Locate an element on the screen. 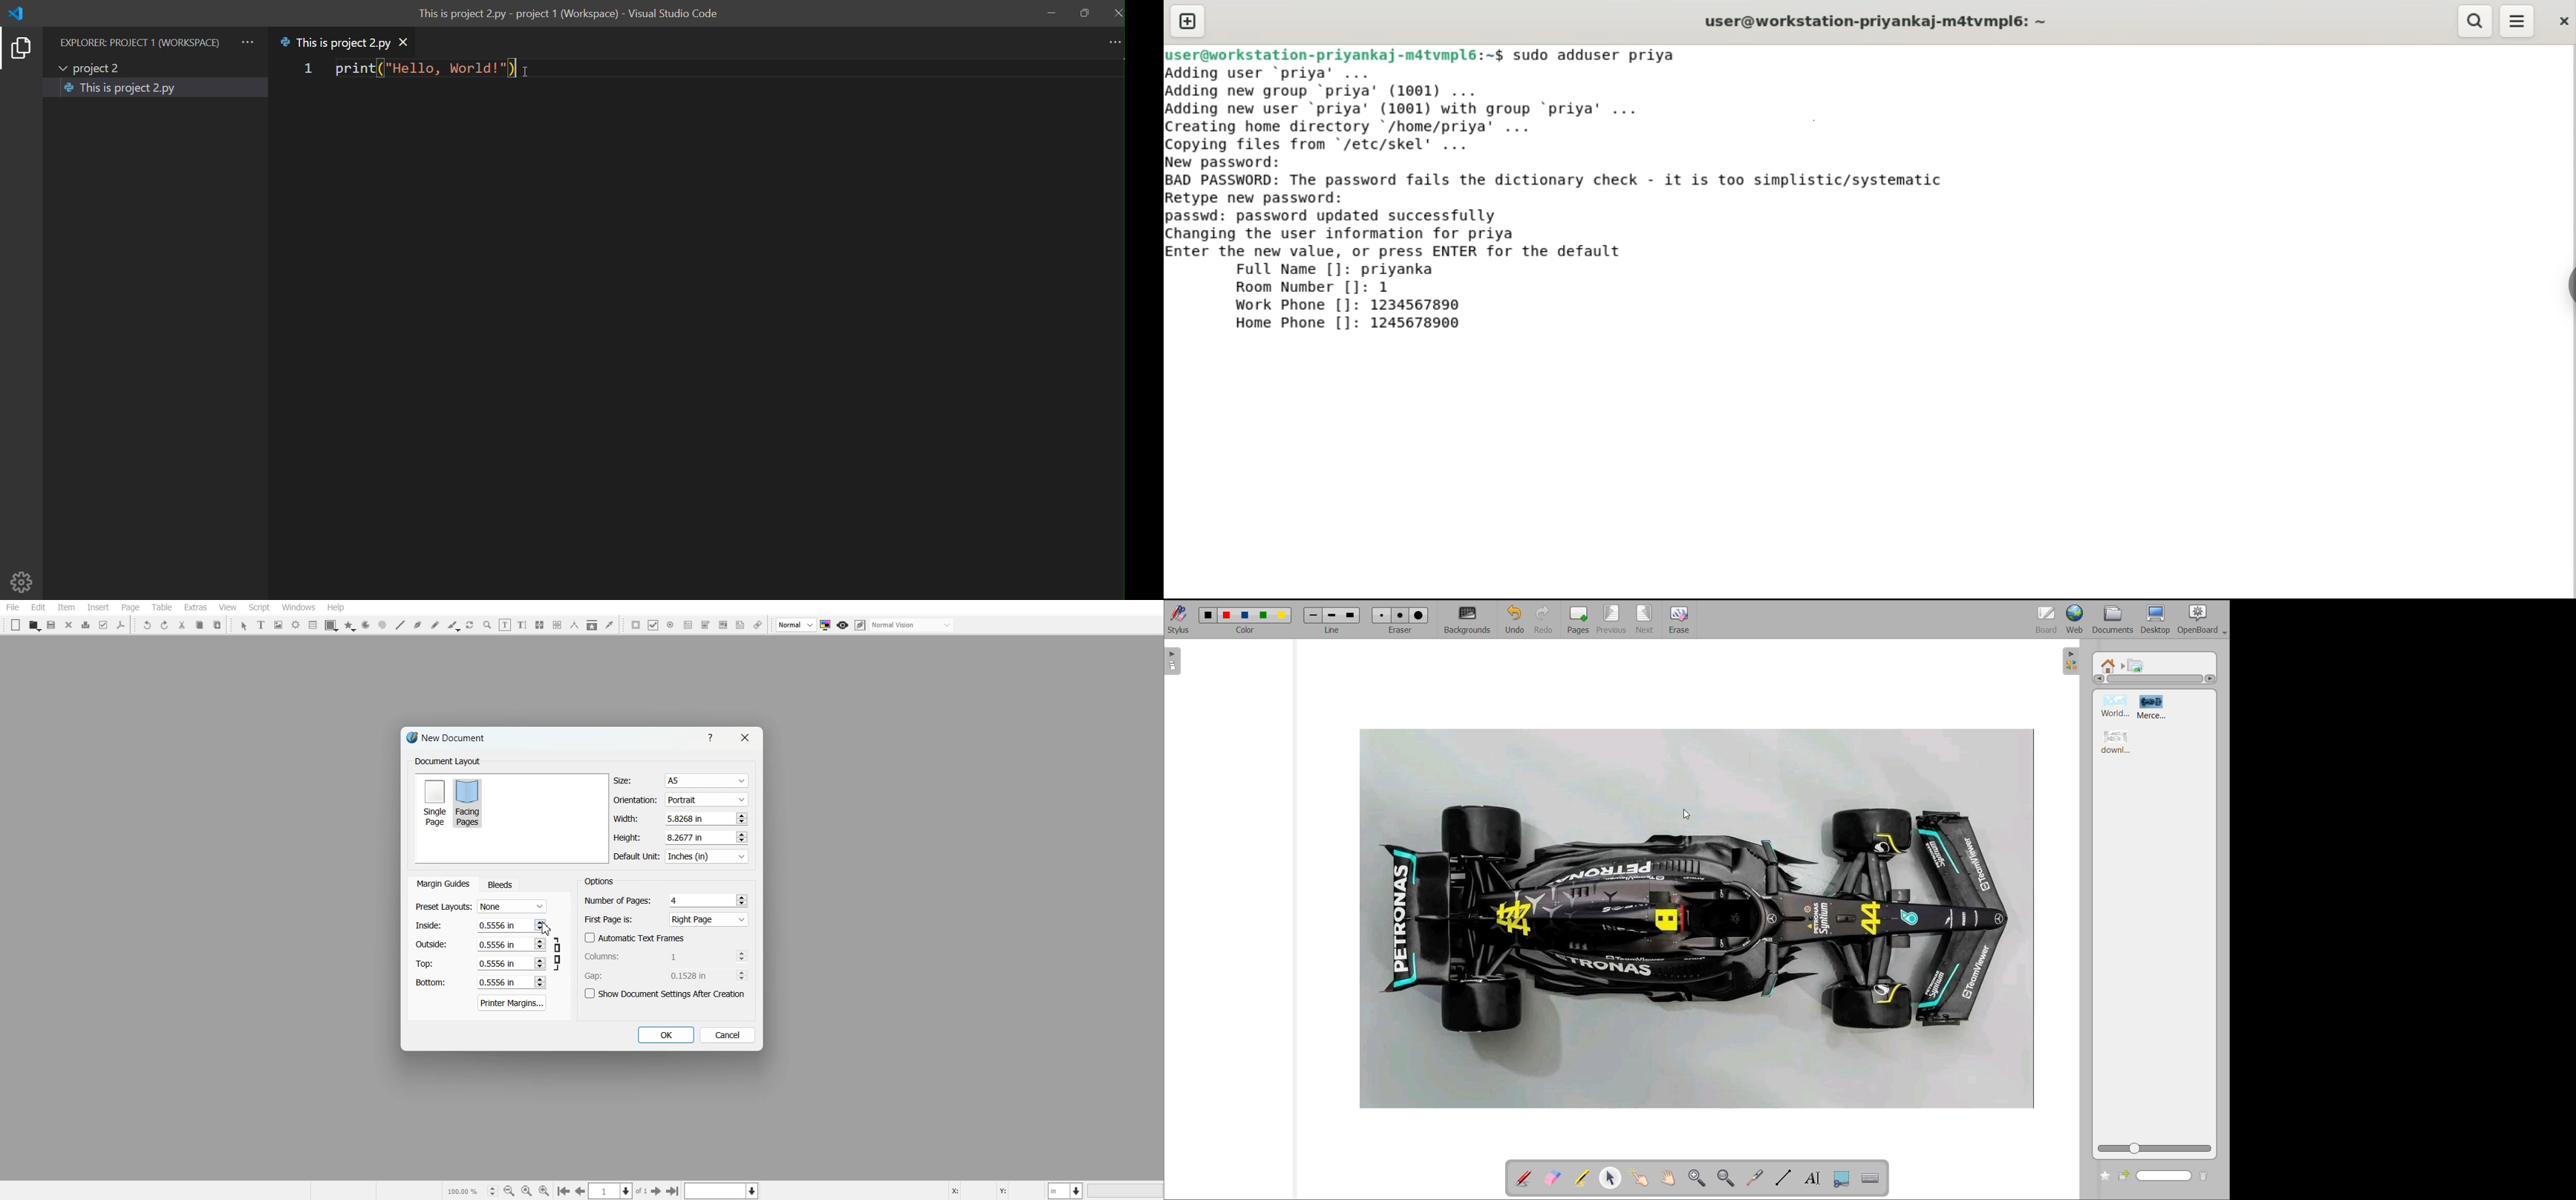  Increase and decrease No.  is located at coordinates (540, 944).